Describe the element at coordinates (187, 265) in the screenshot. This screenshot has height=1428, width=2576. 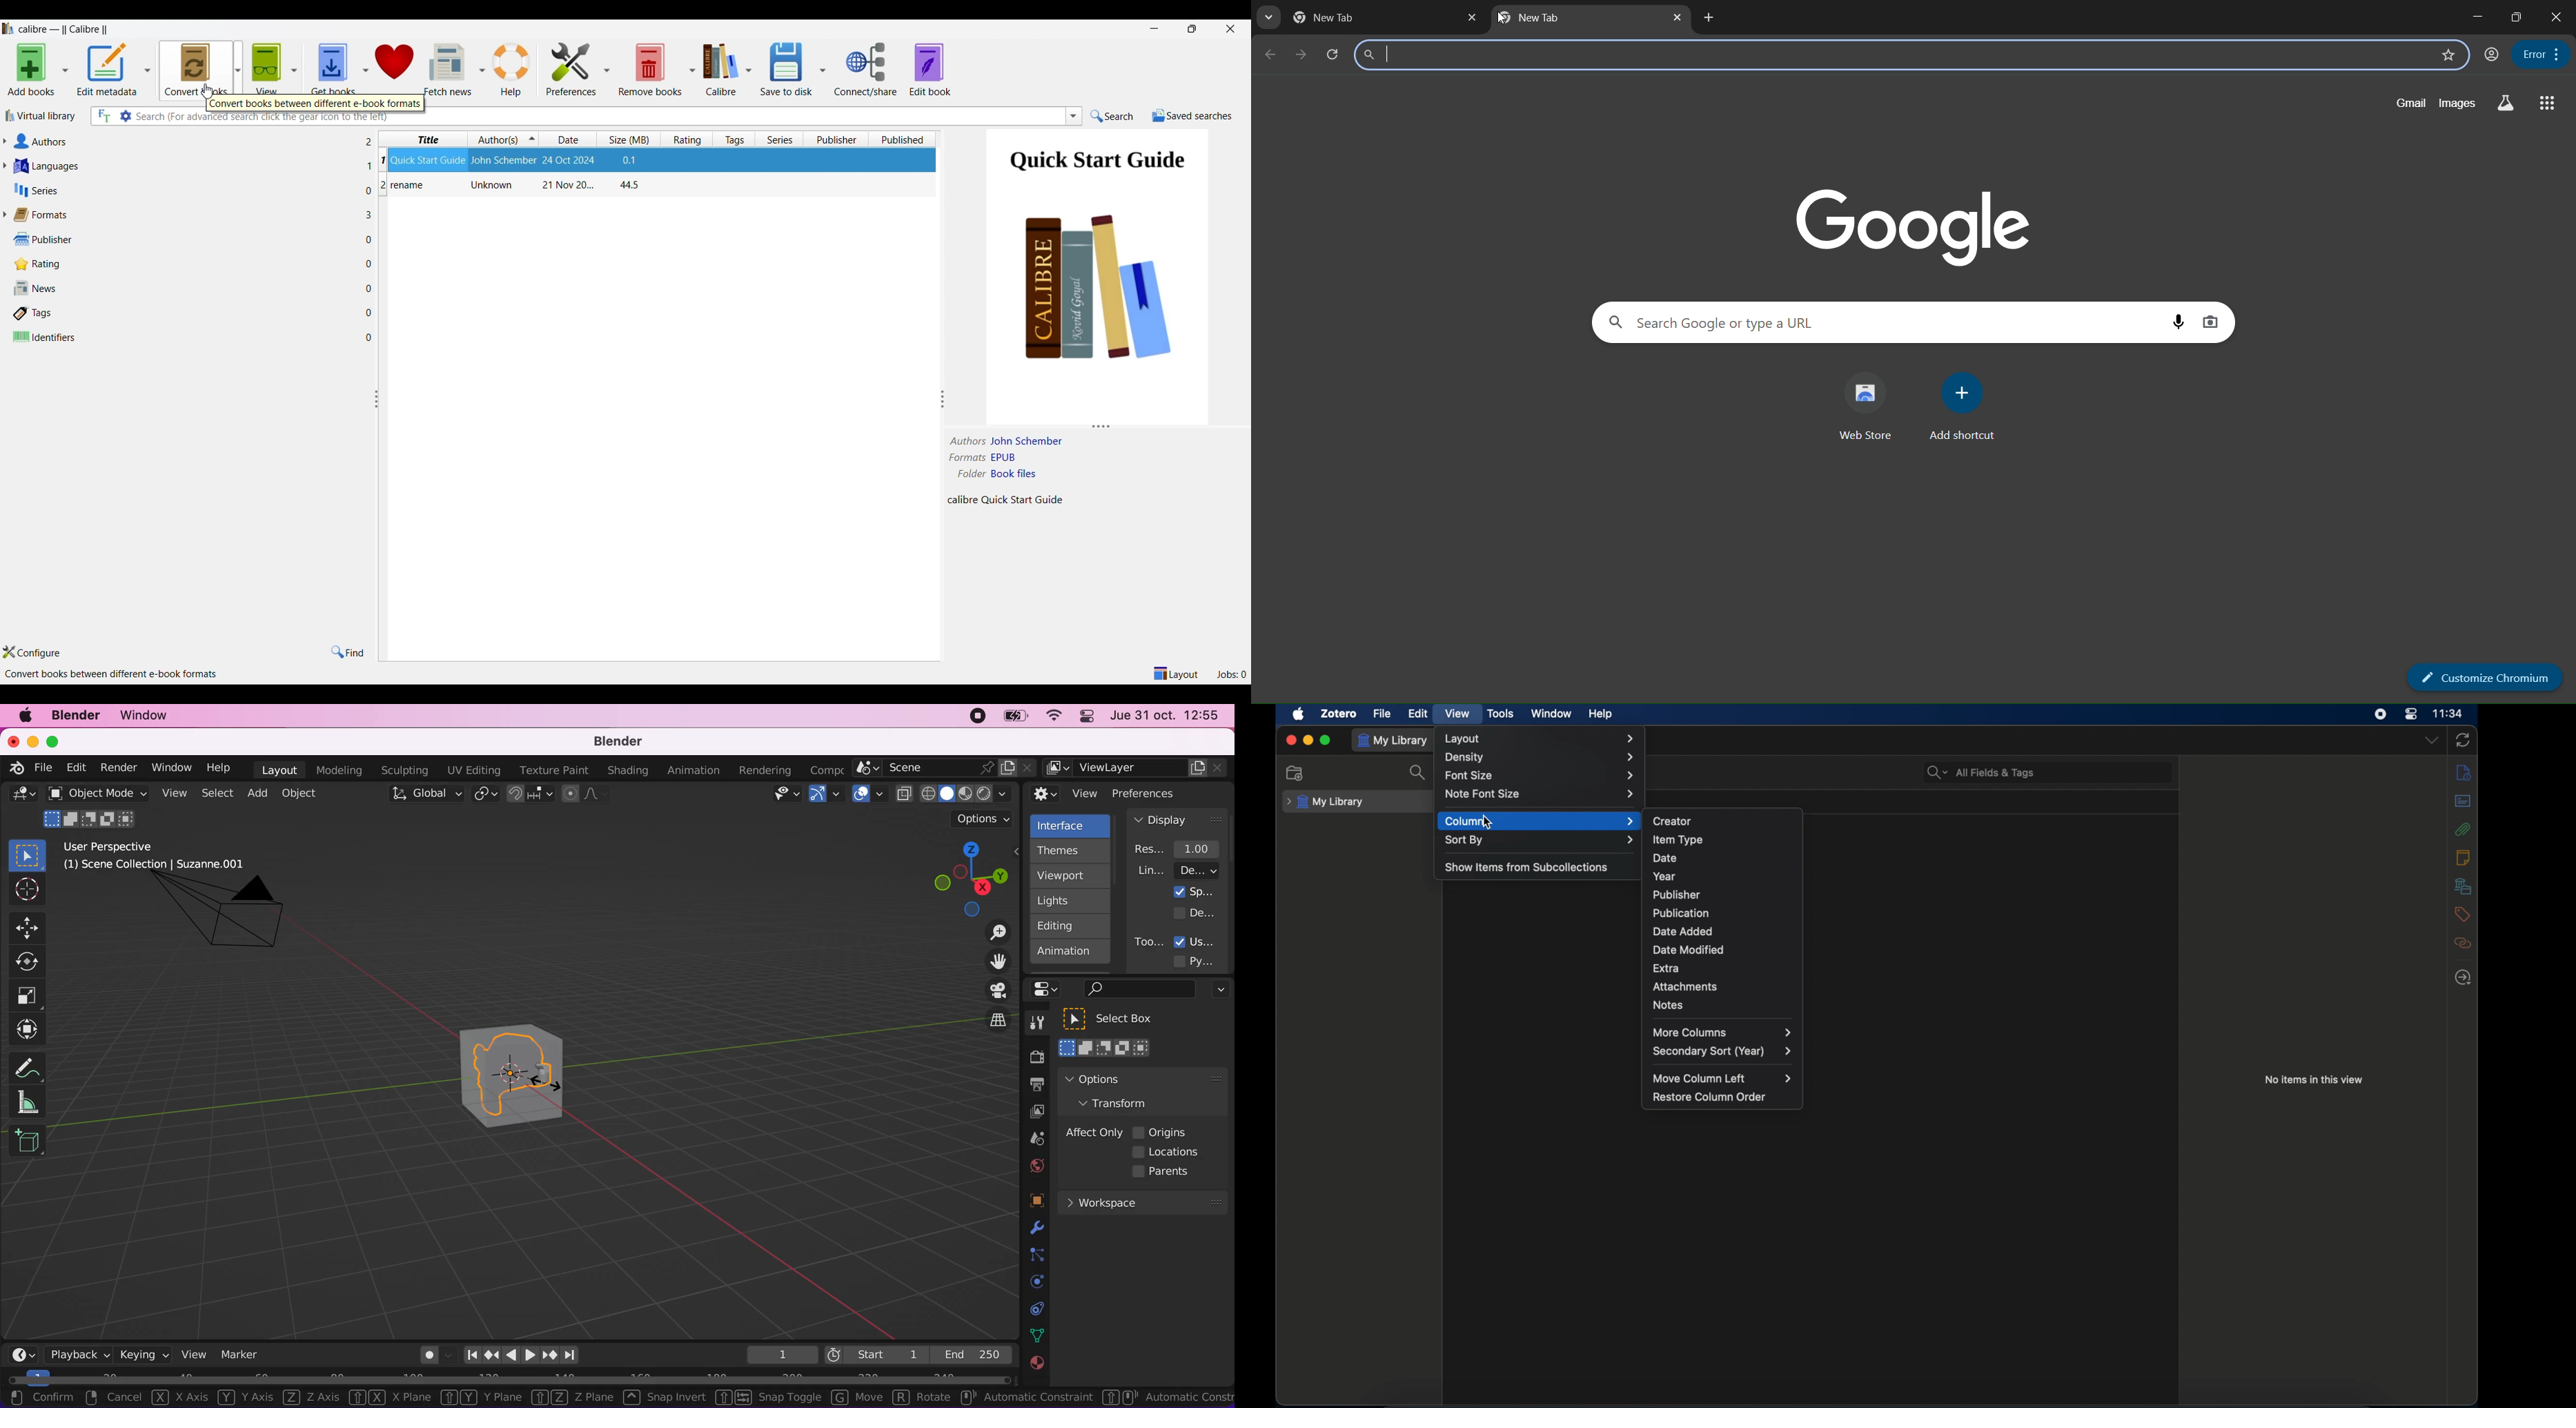
I see `Rating` at that location.